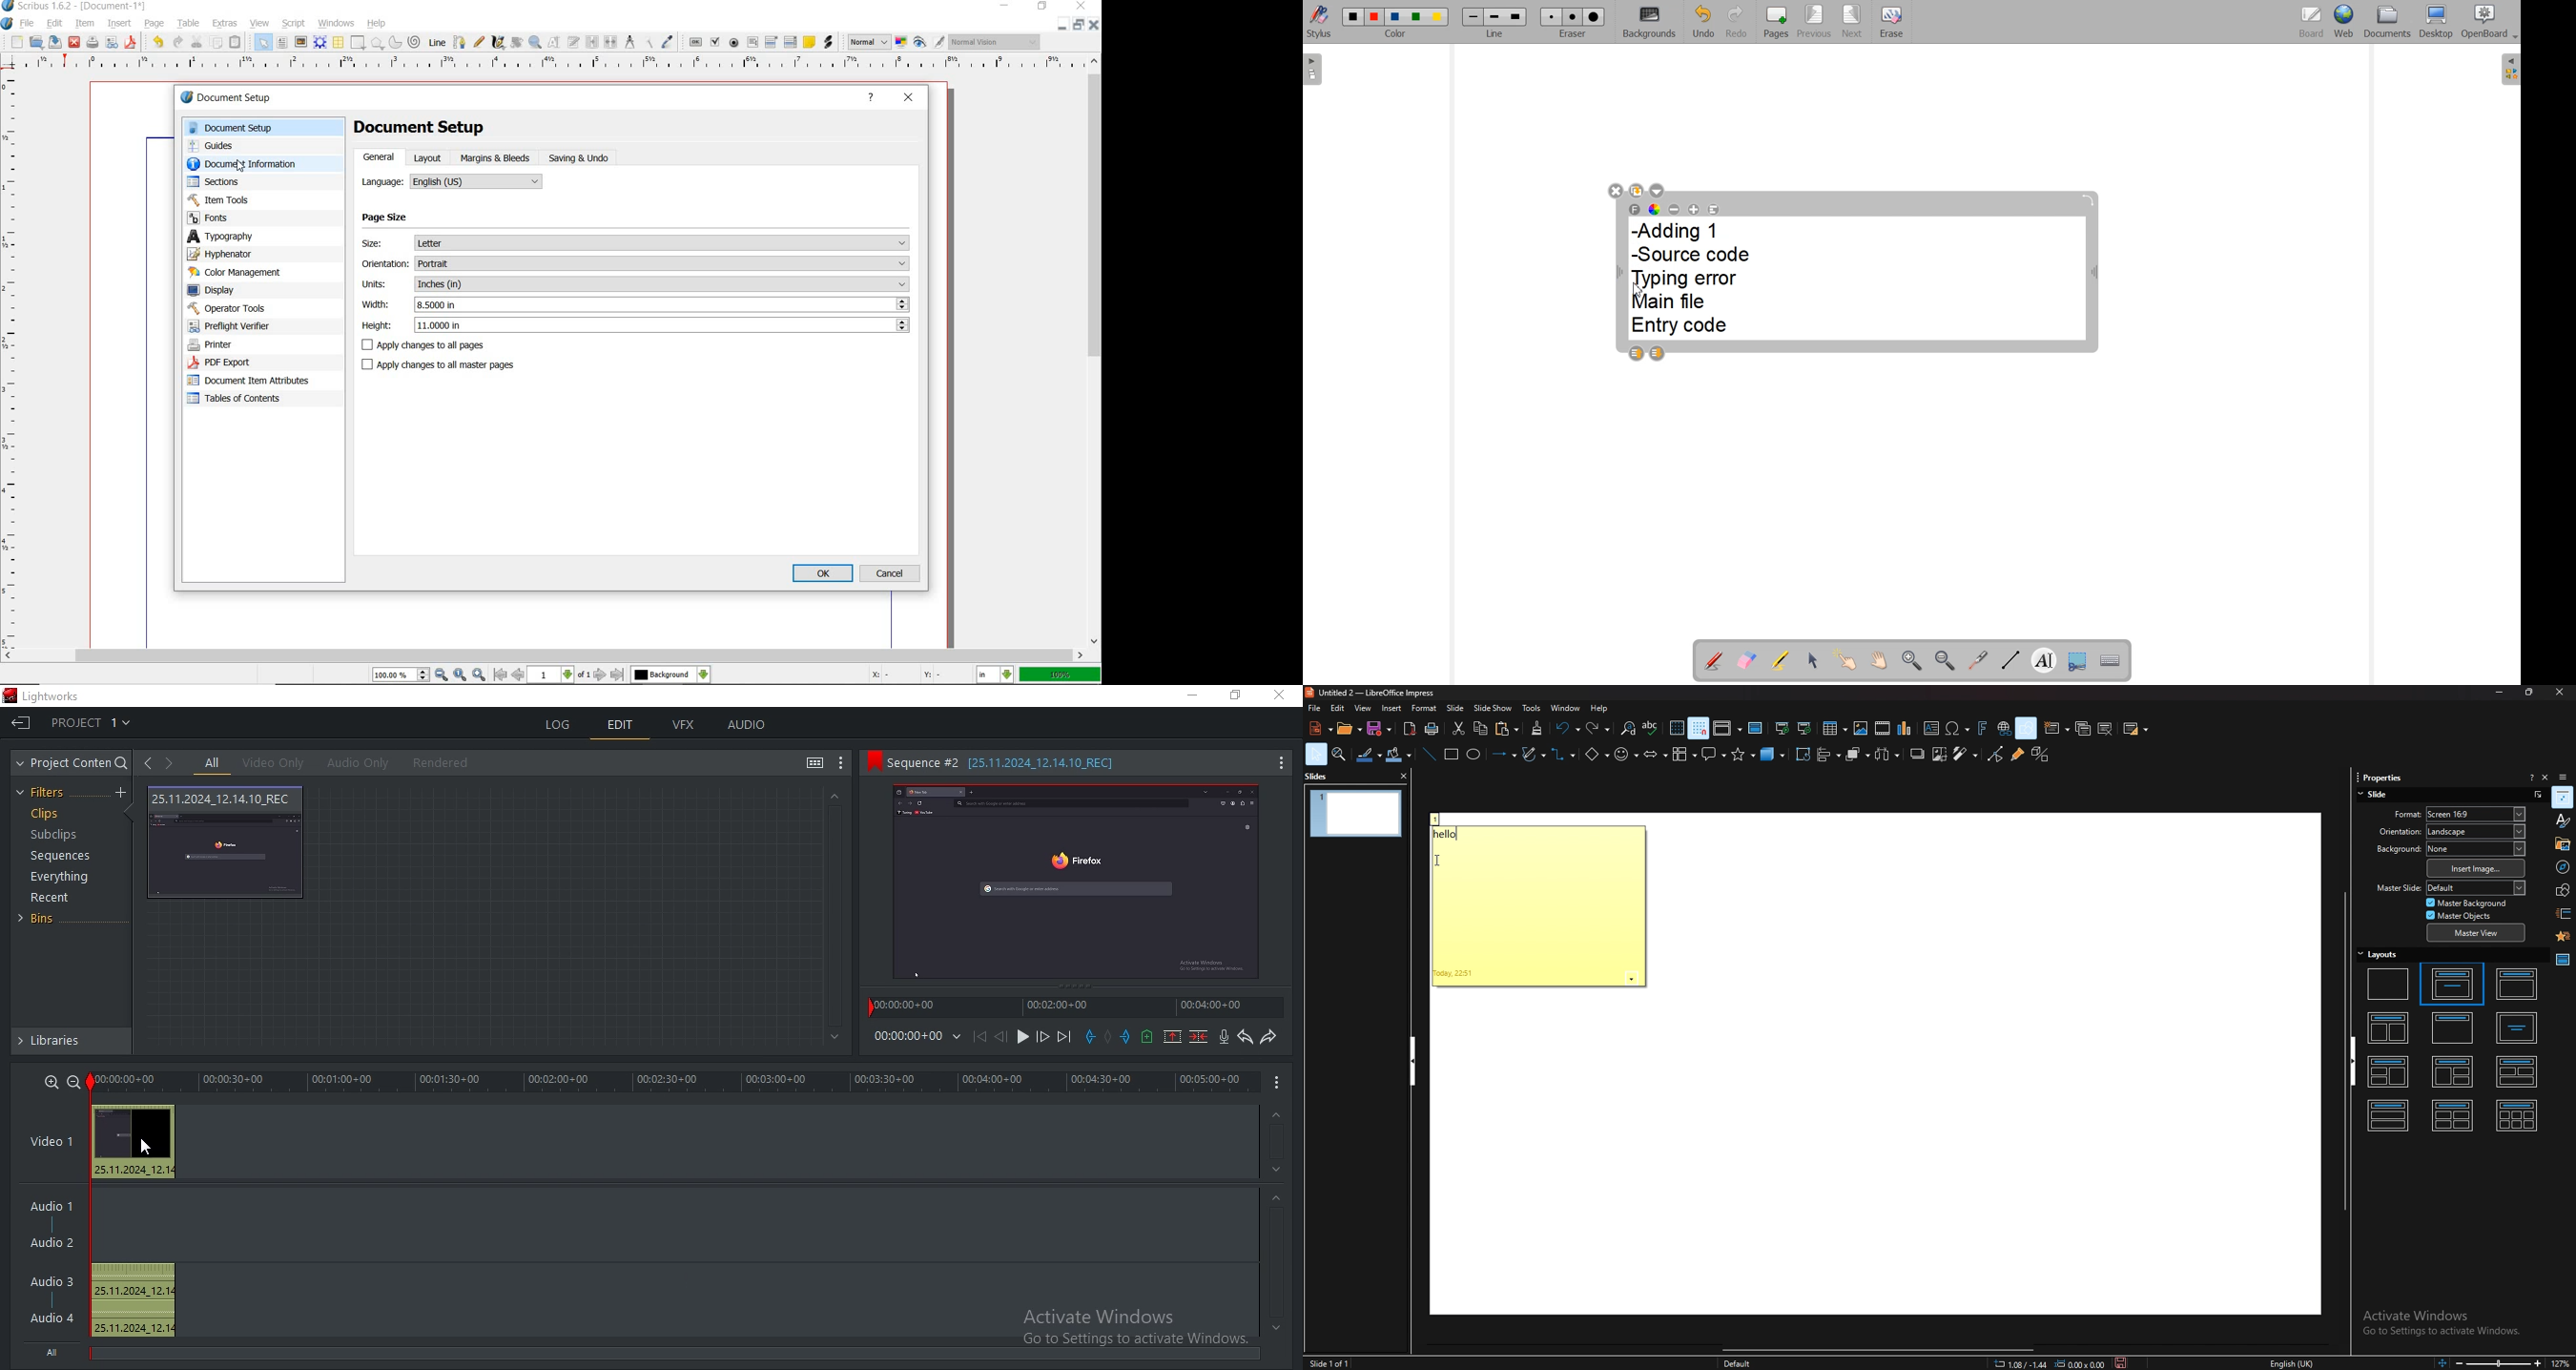  I want to click on styles, so click(2563, 820).